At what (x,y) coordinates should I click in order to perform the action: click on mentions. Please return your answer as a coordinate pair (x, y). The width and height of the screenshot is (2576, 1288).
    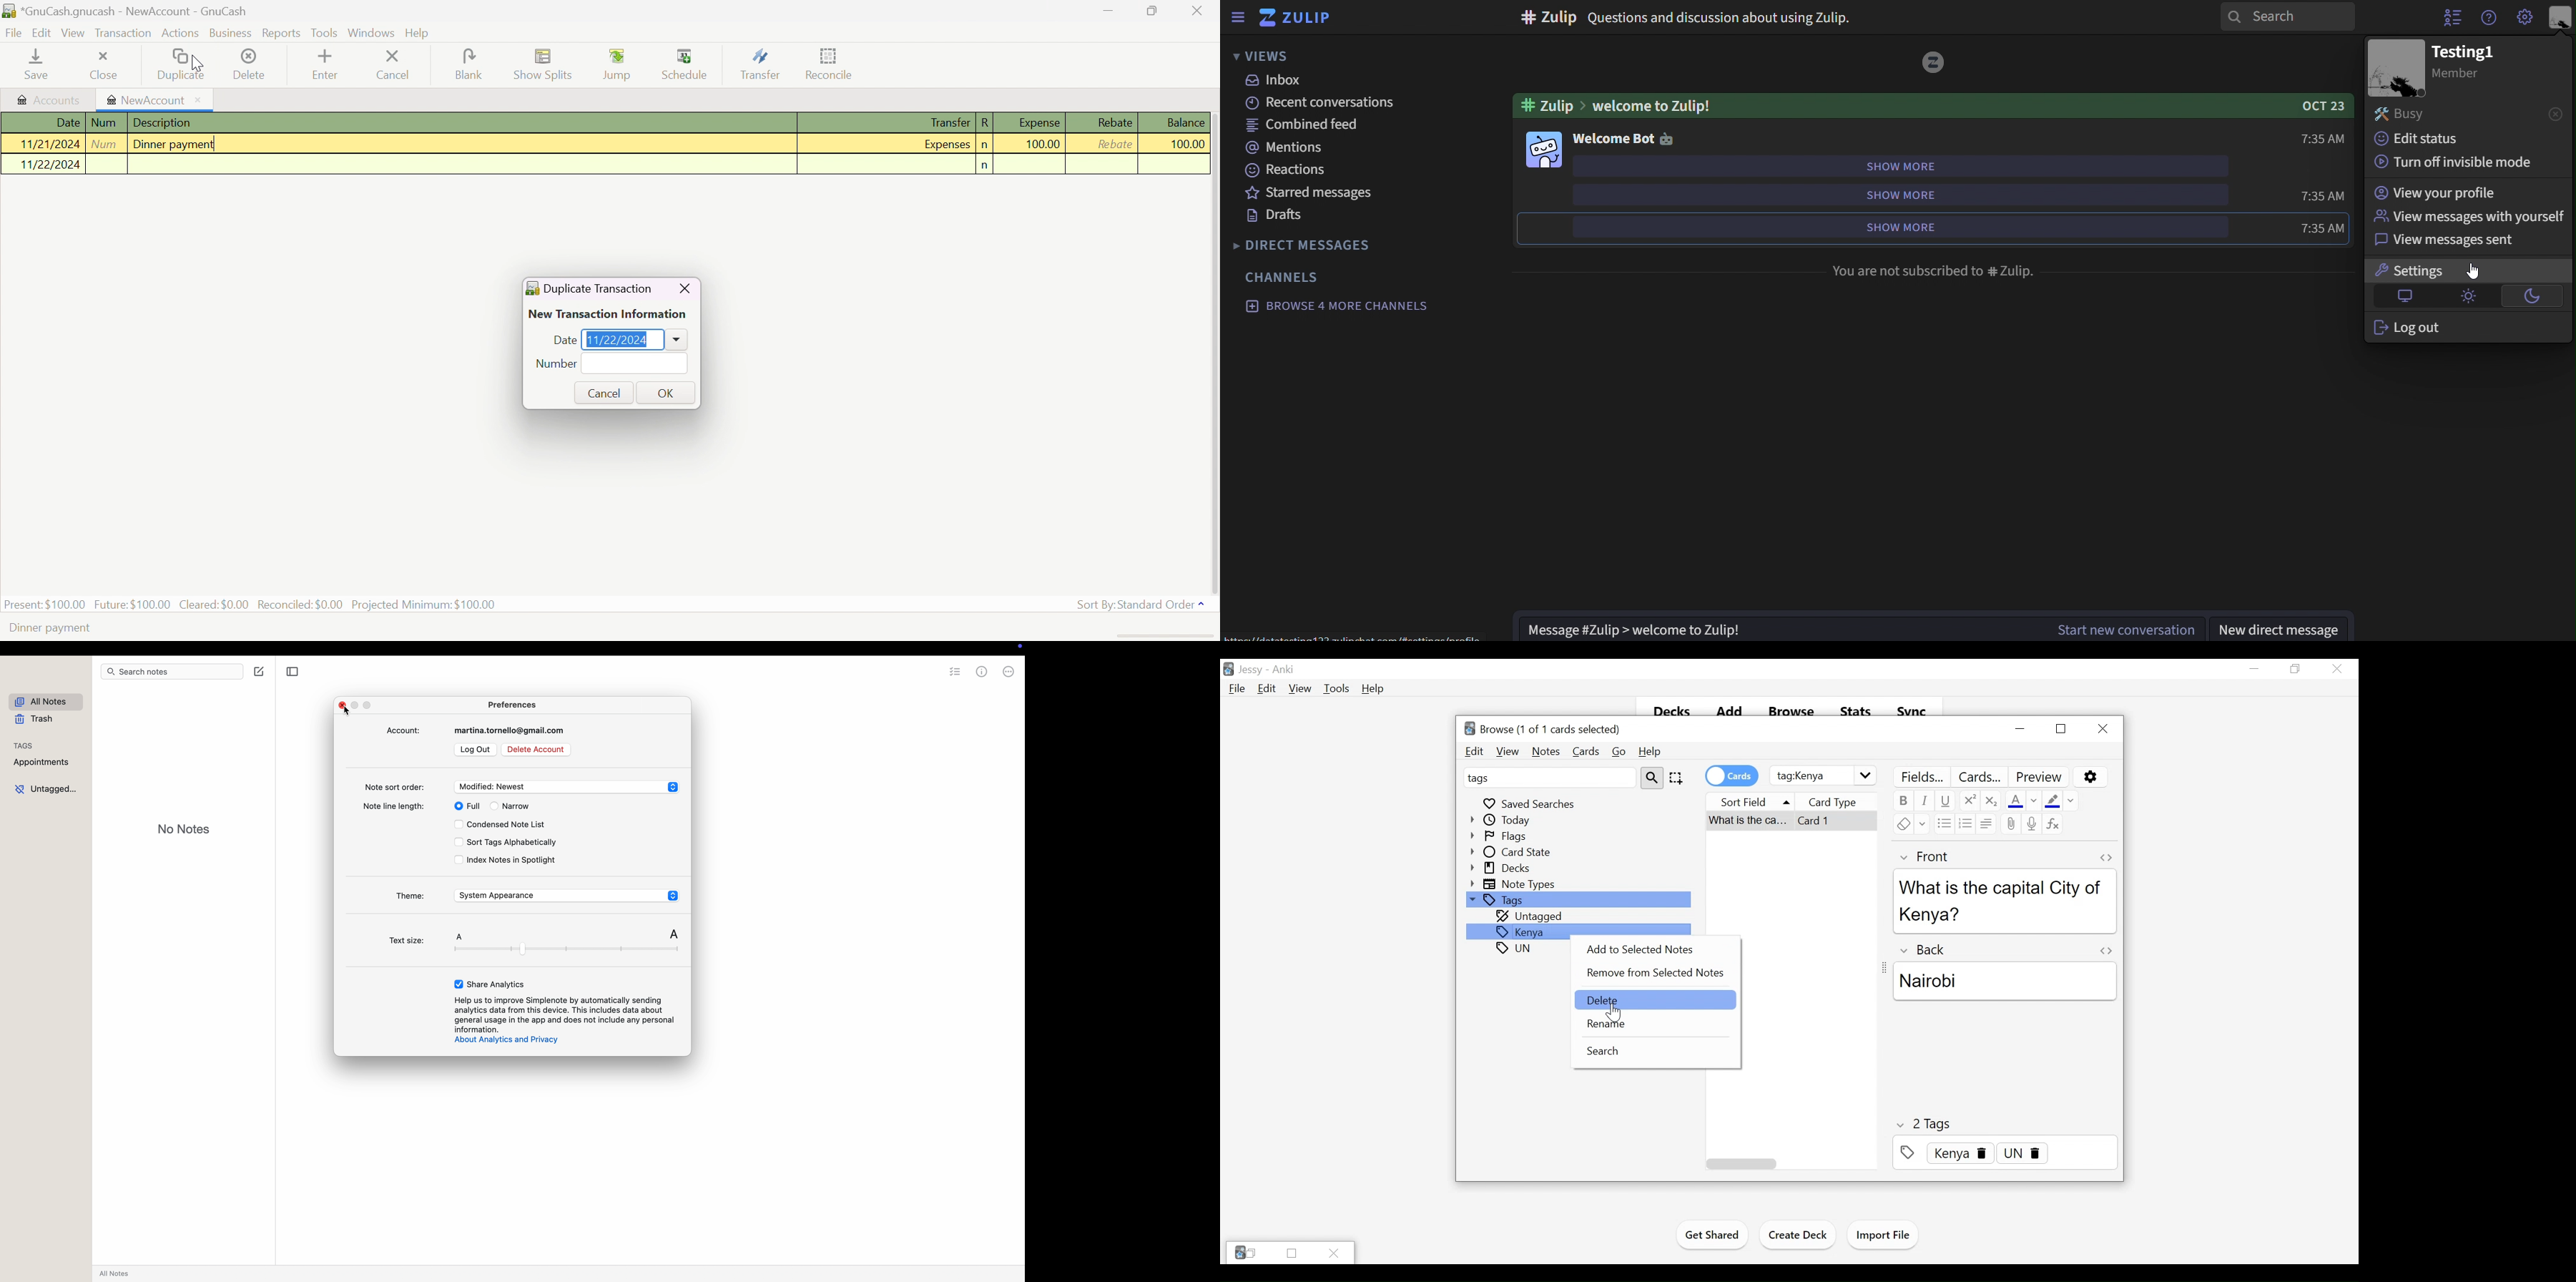
    Looking at the image, I should click on (1283, 147).